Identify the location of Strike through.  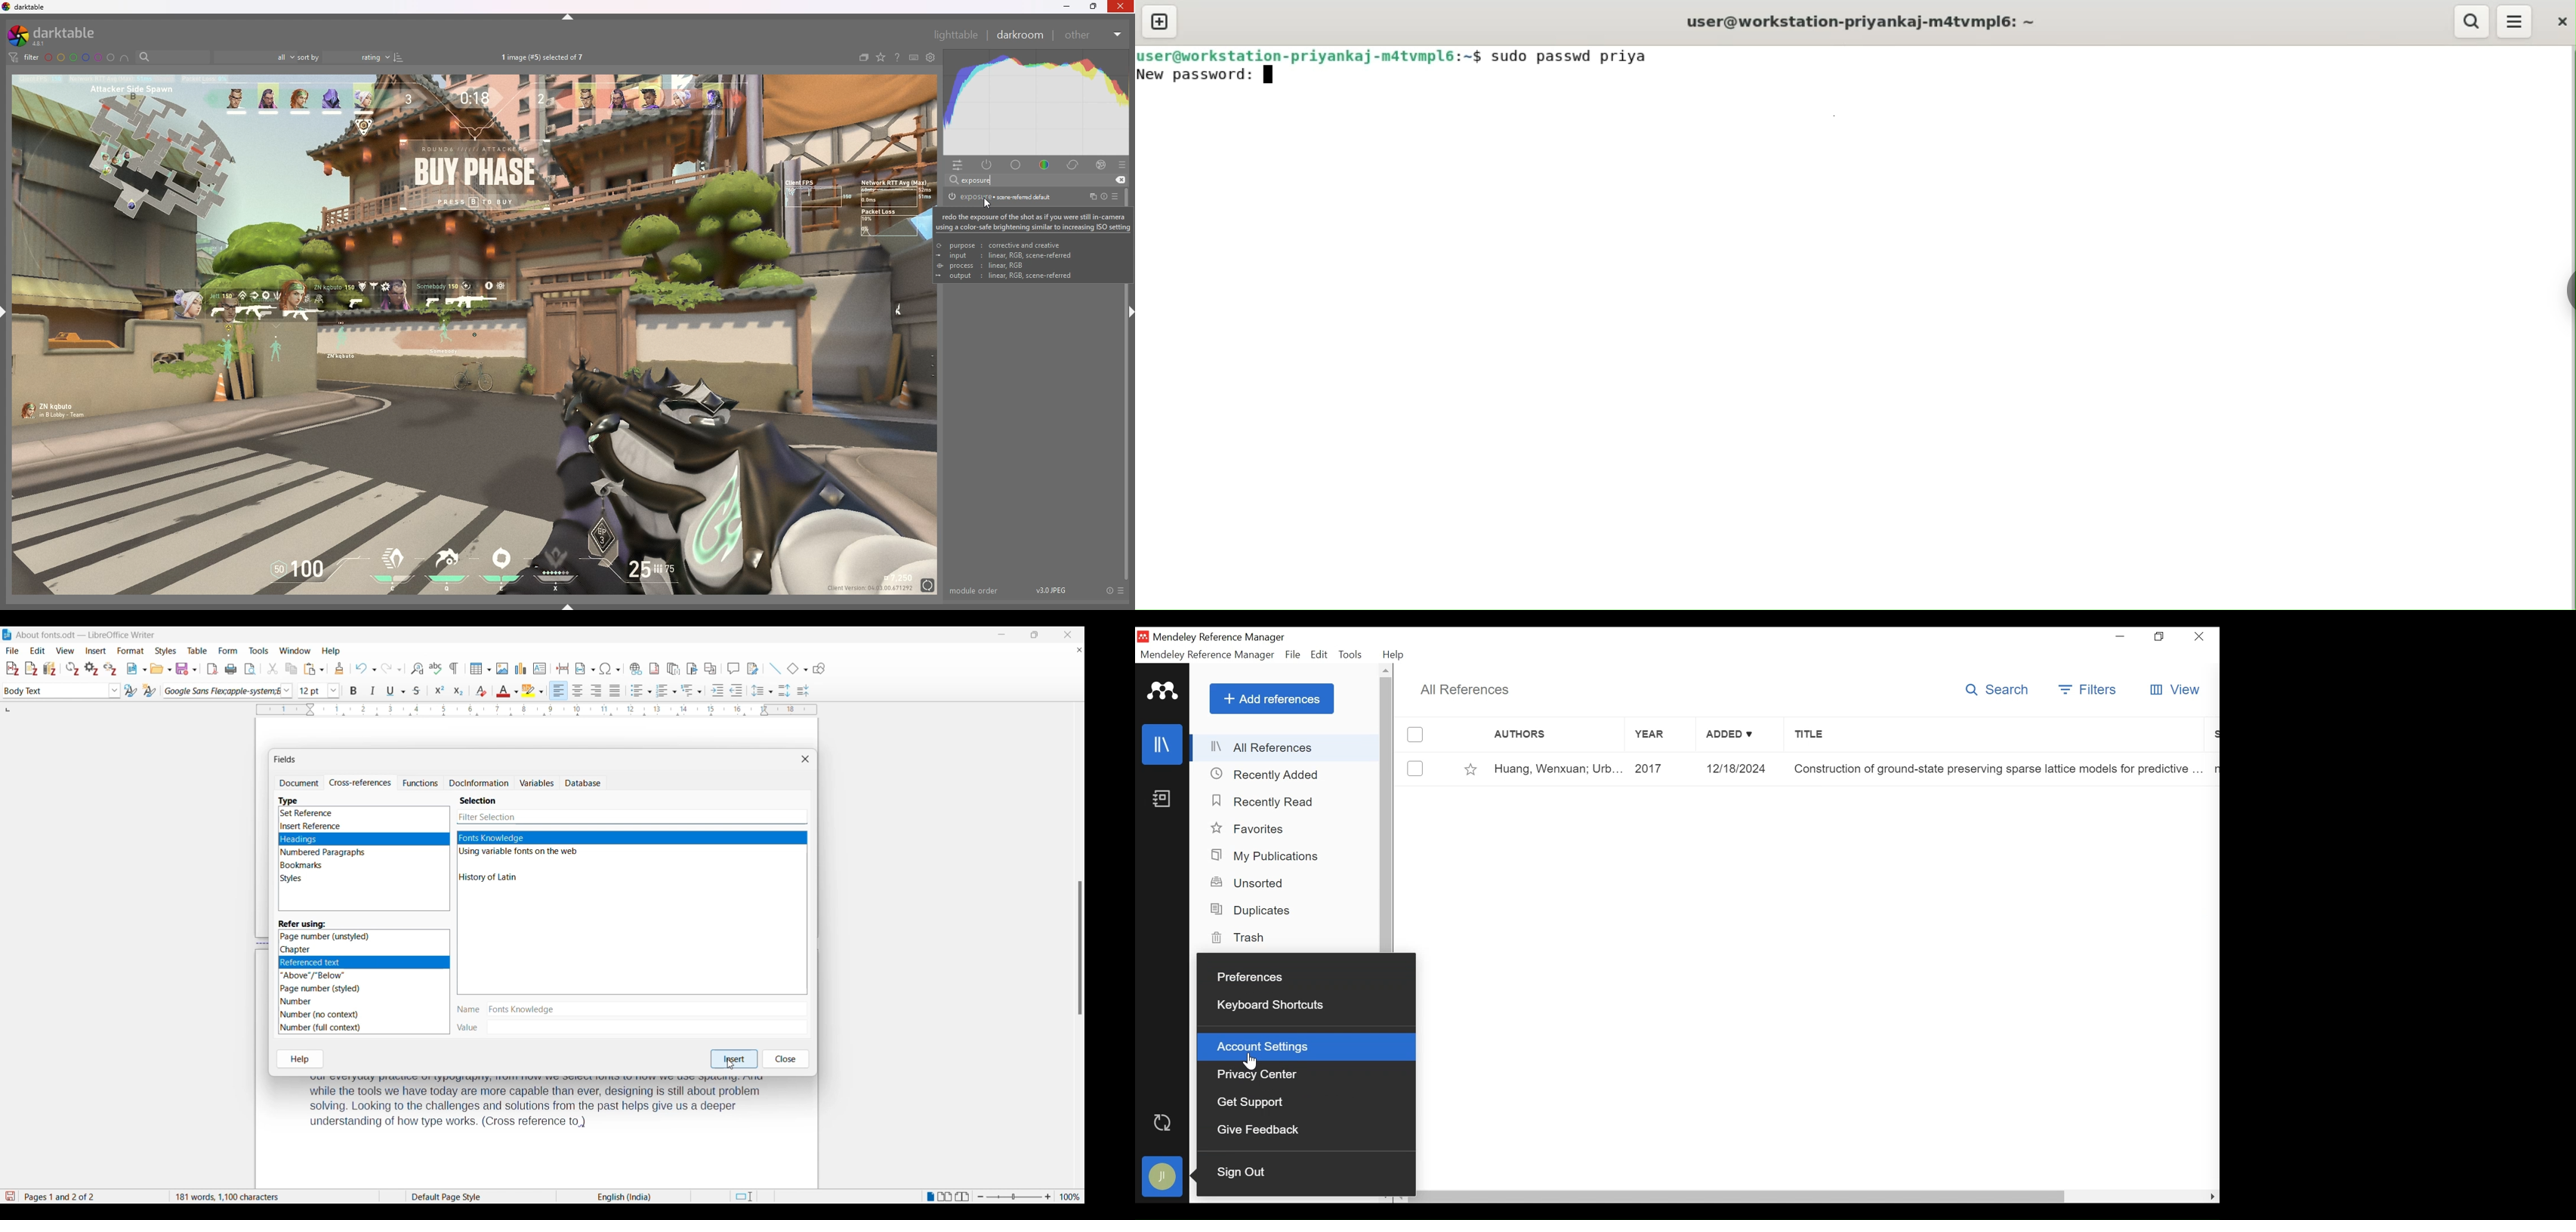
(417, 691).